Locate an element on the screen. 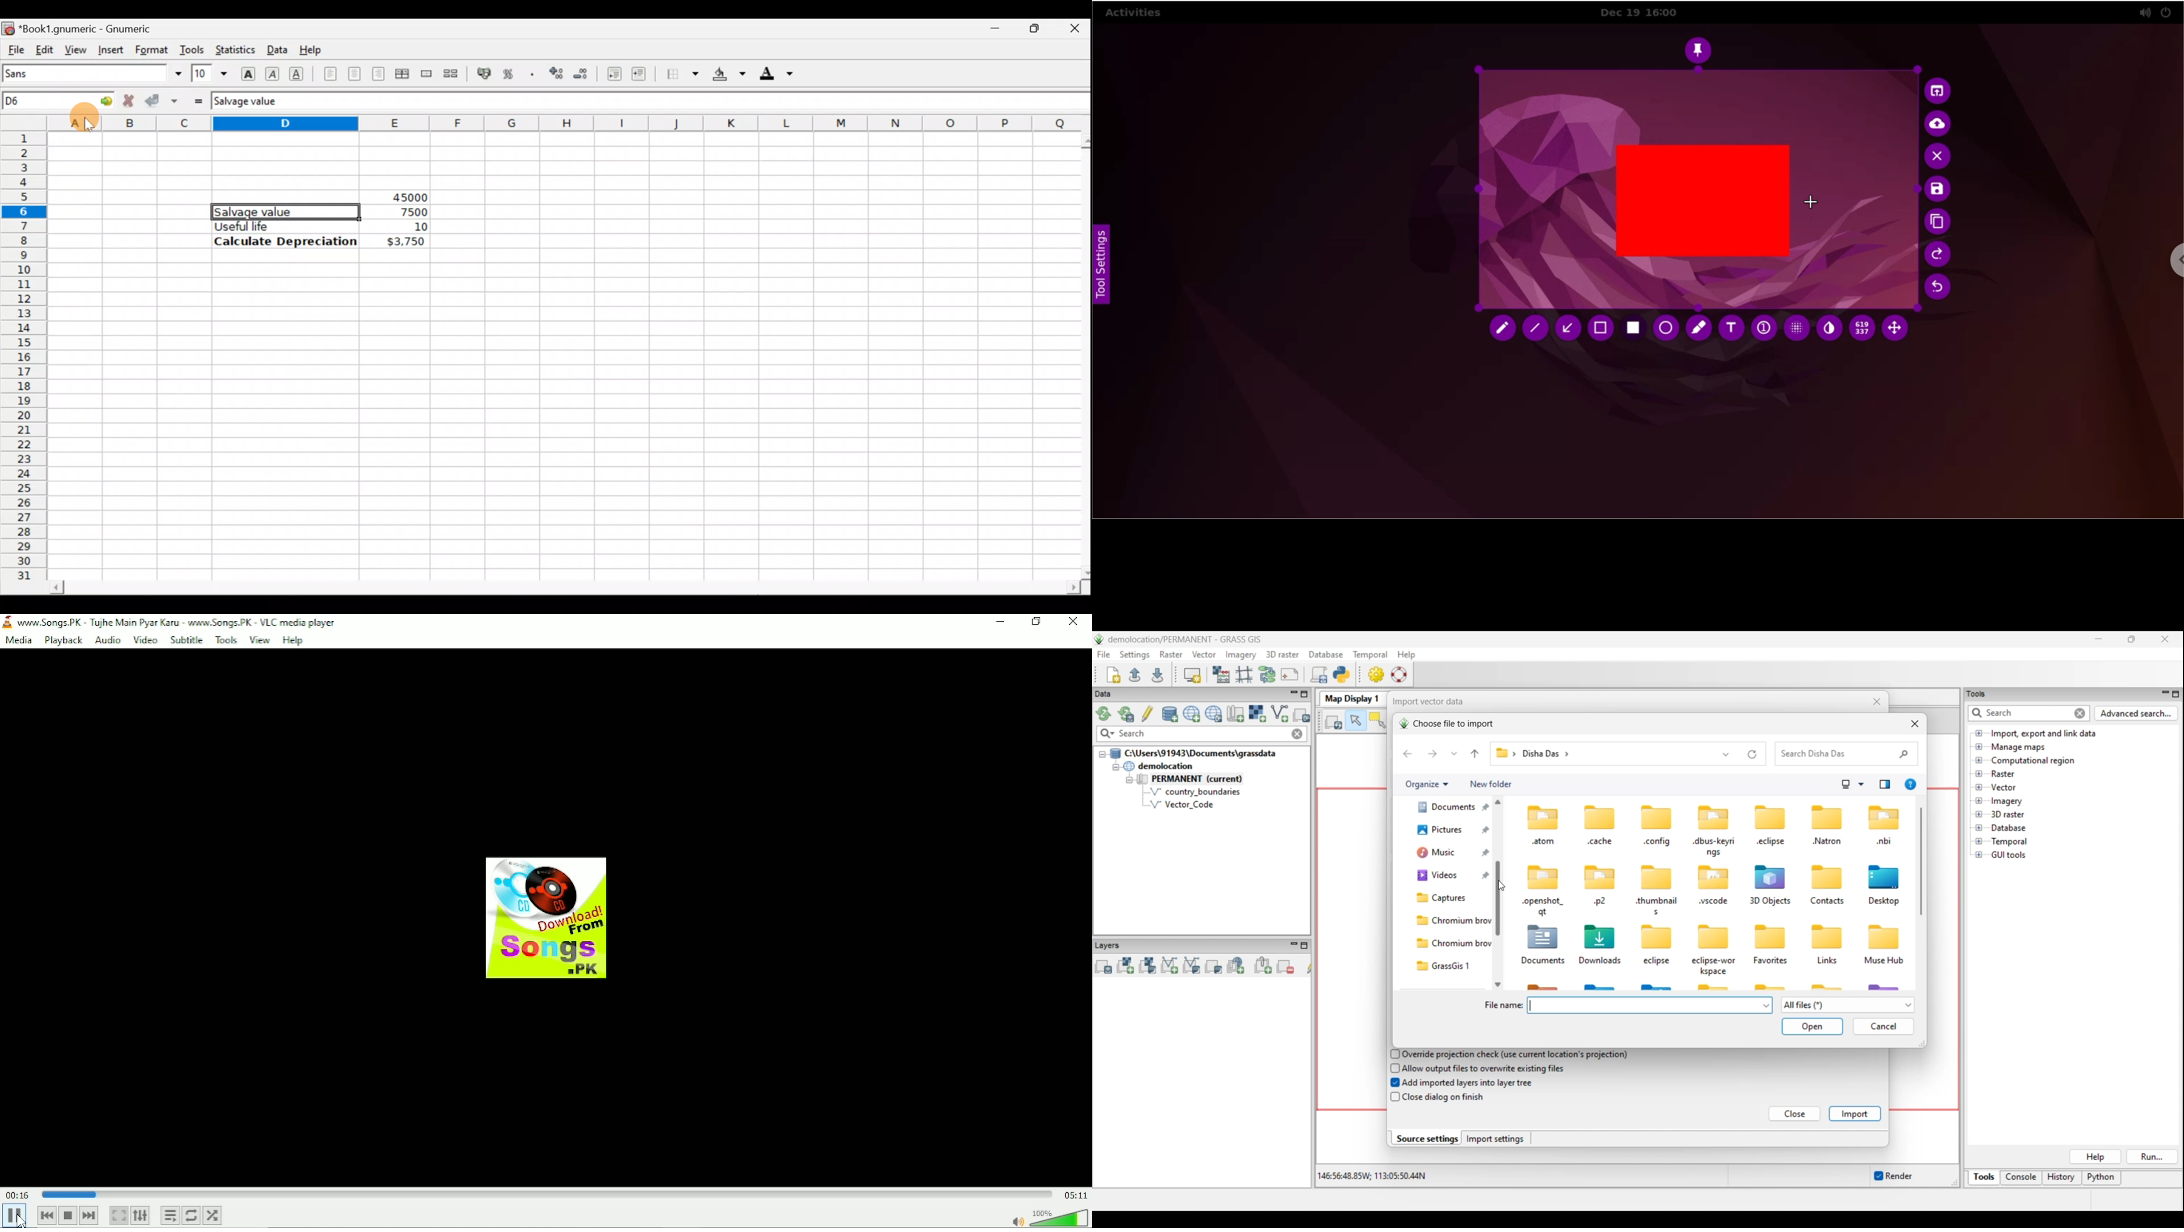  Subtitle is located at coordinates (186, 641).